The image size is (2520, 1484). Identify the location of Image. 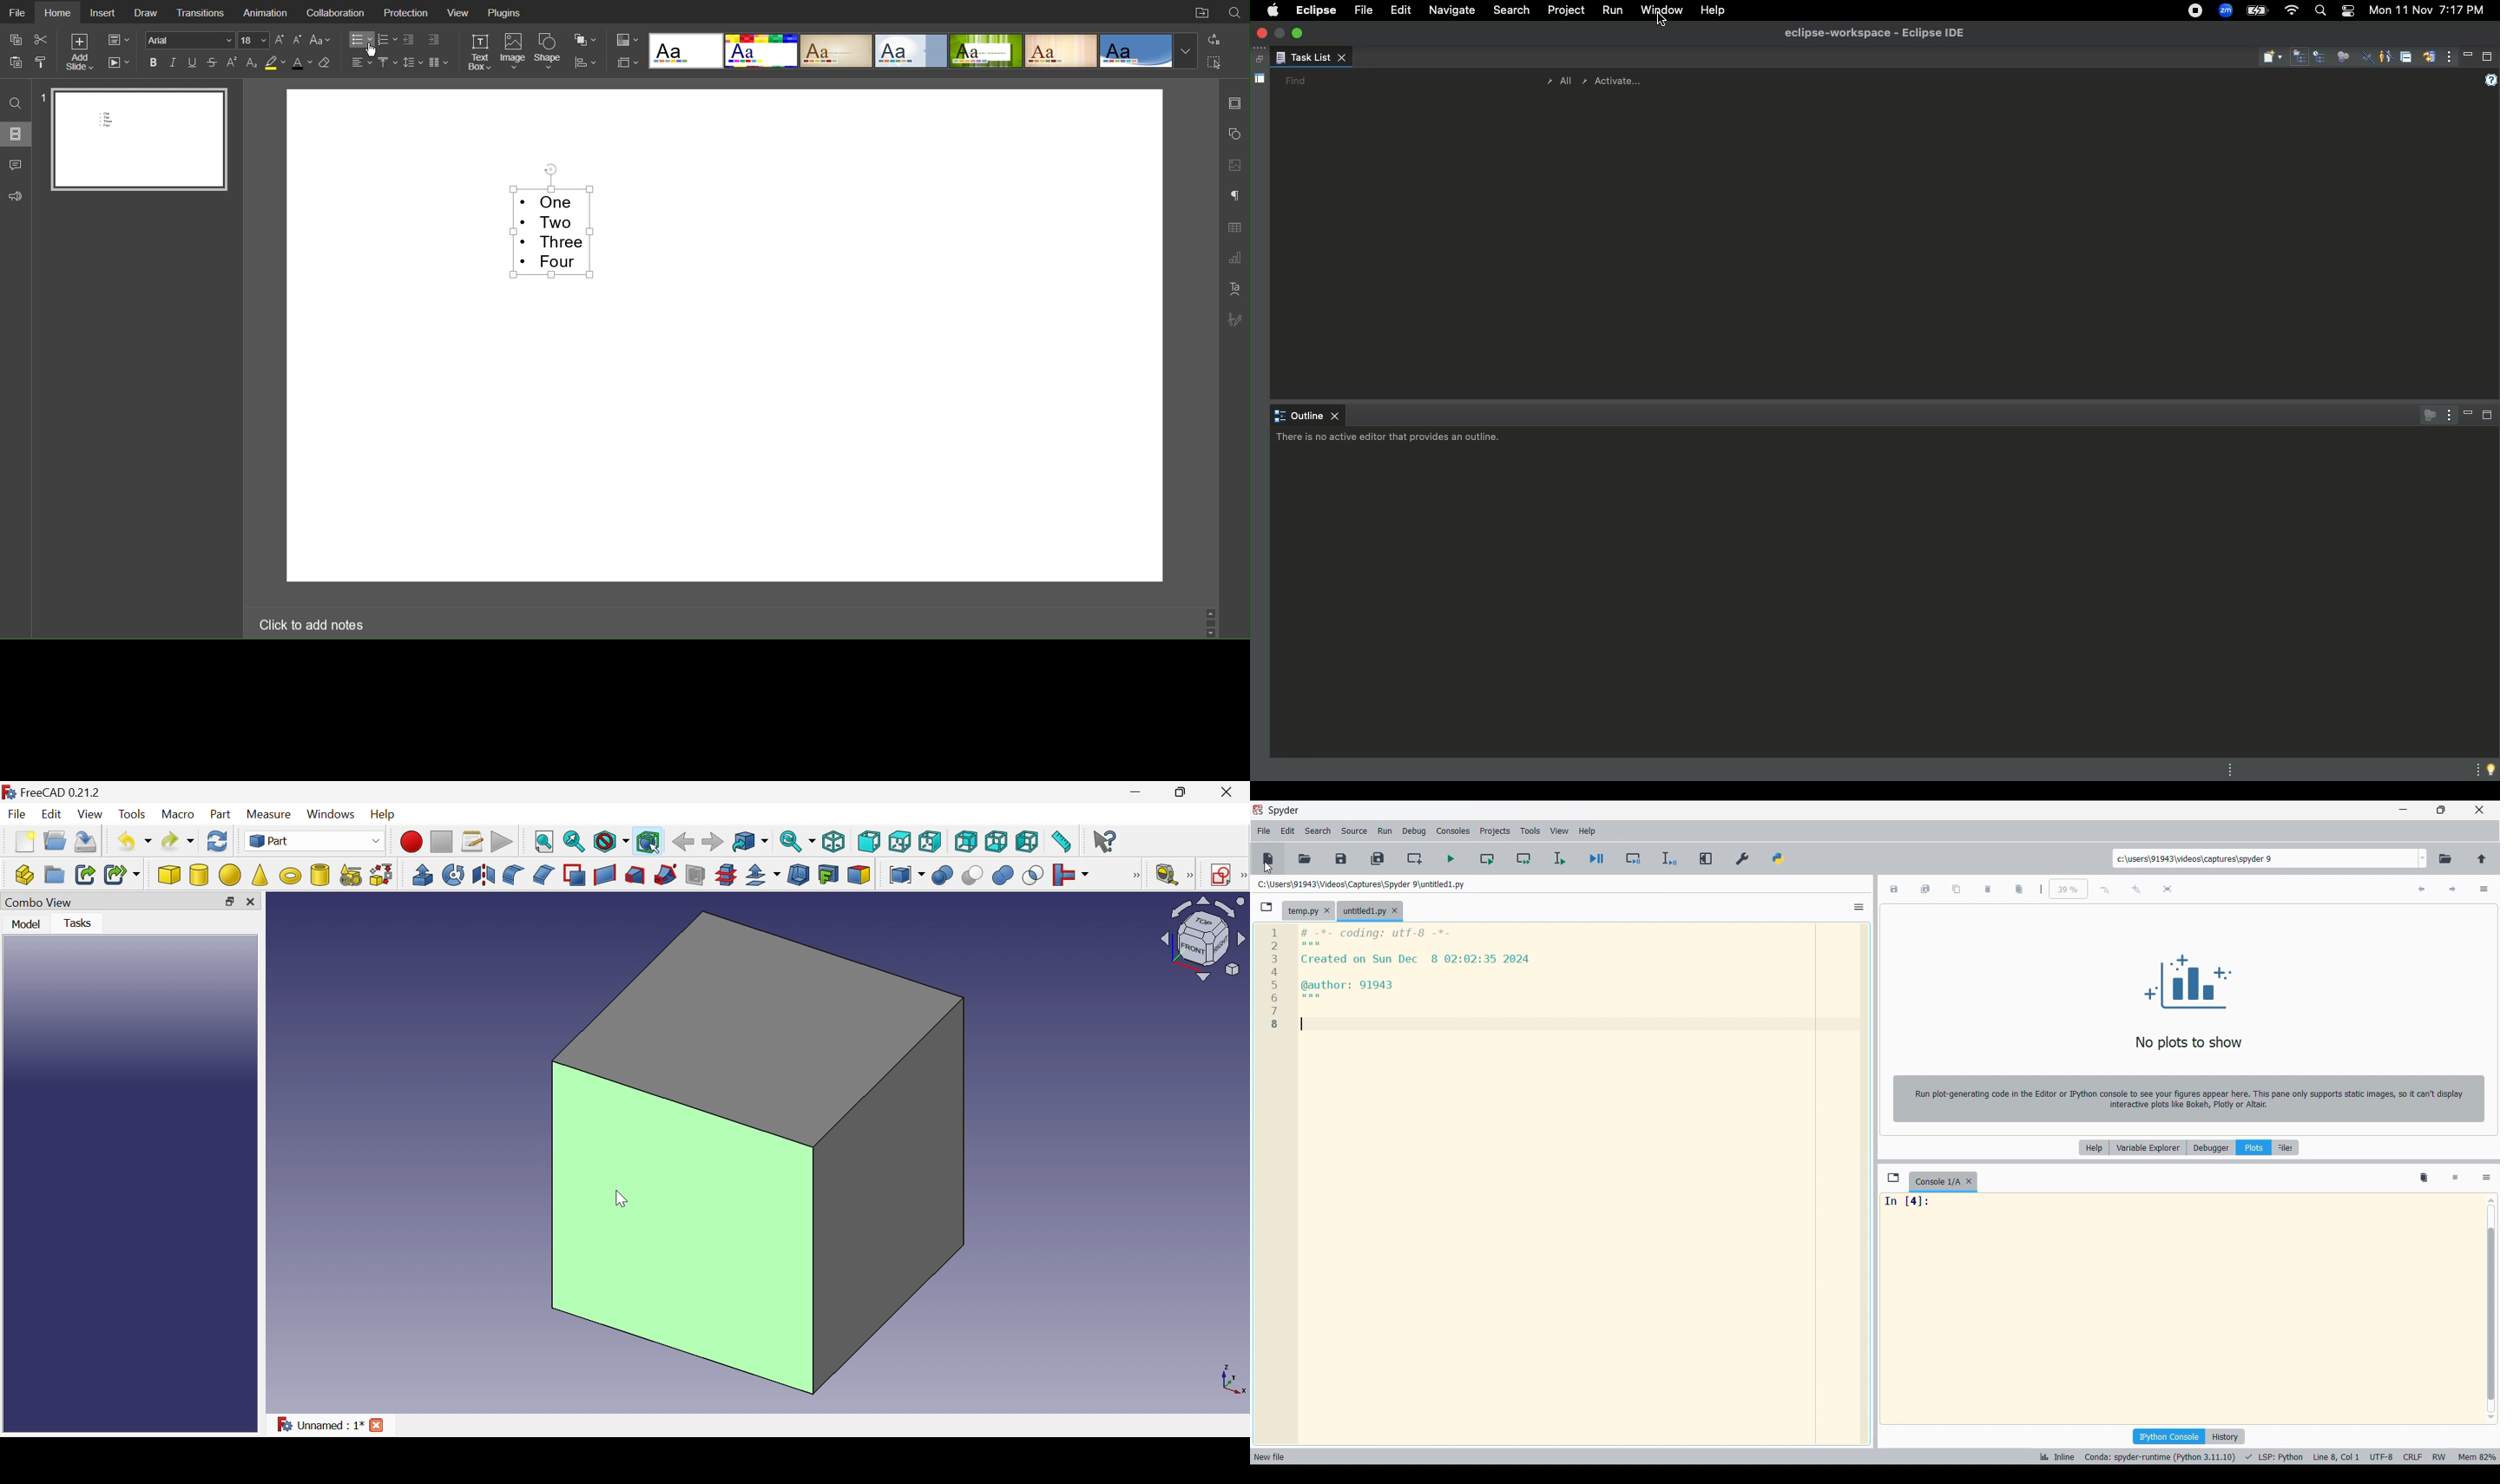
(514, 54).